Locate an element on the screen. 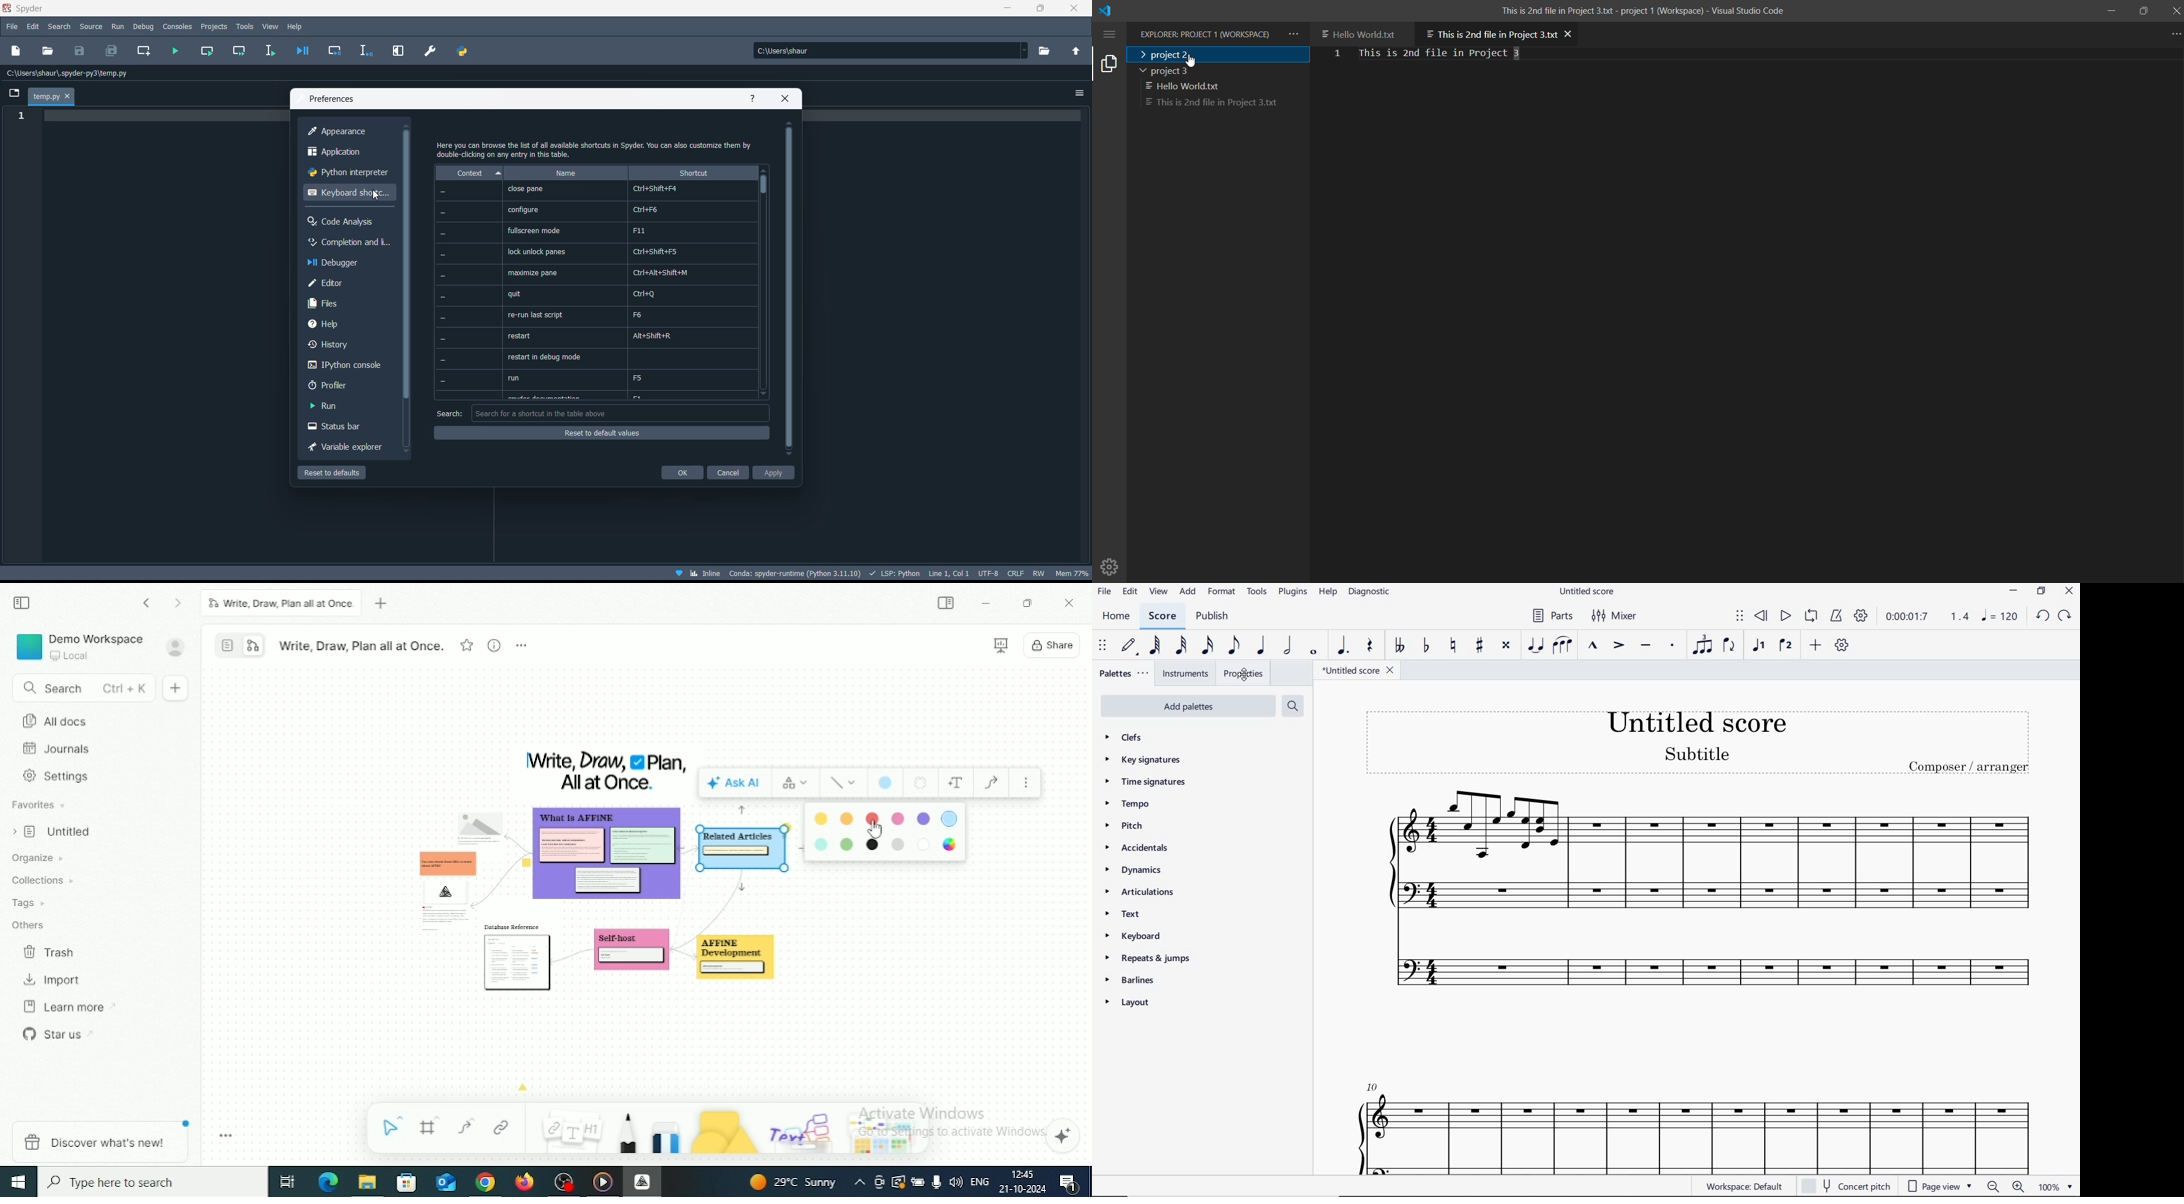  line and column number is located at coordinates (946, 573).